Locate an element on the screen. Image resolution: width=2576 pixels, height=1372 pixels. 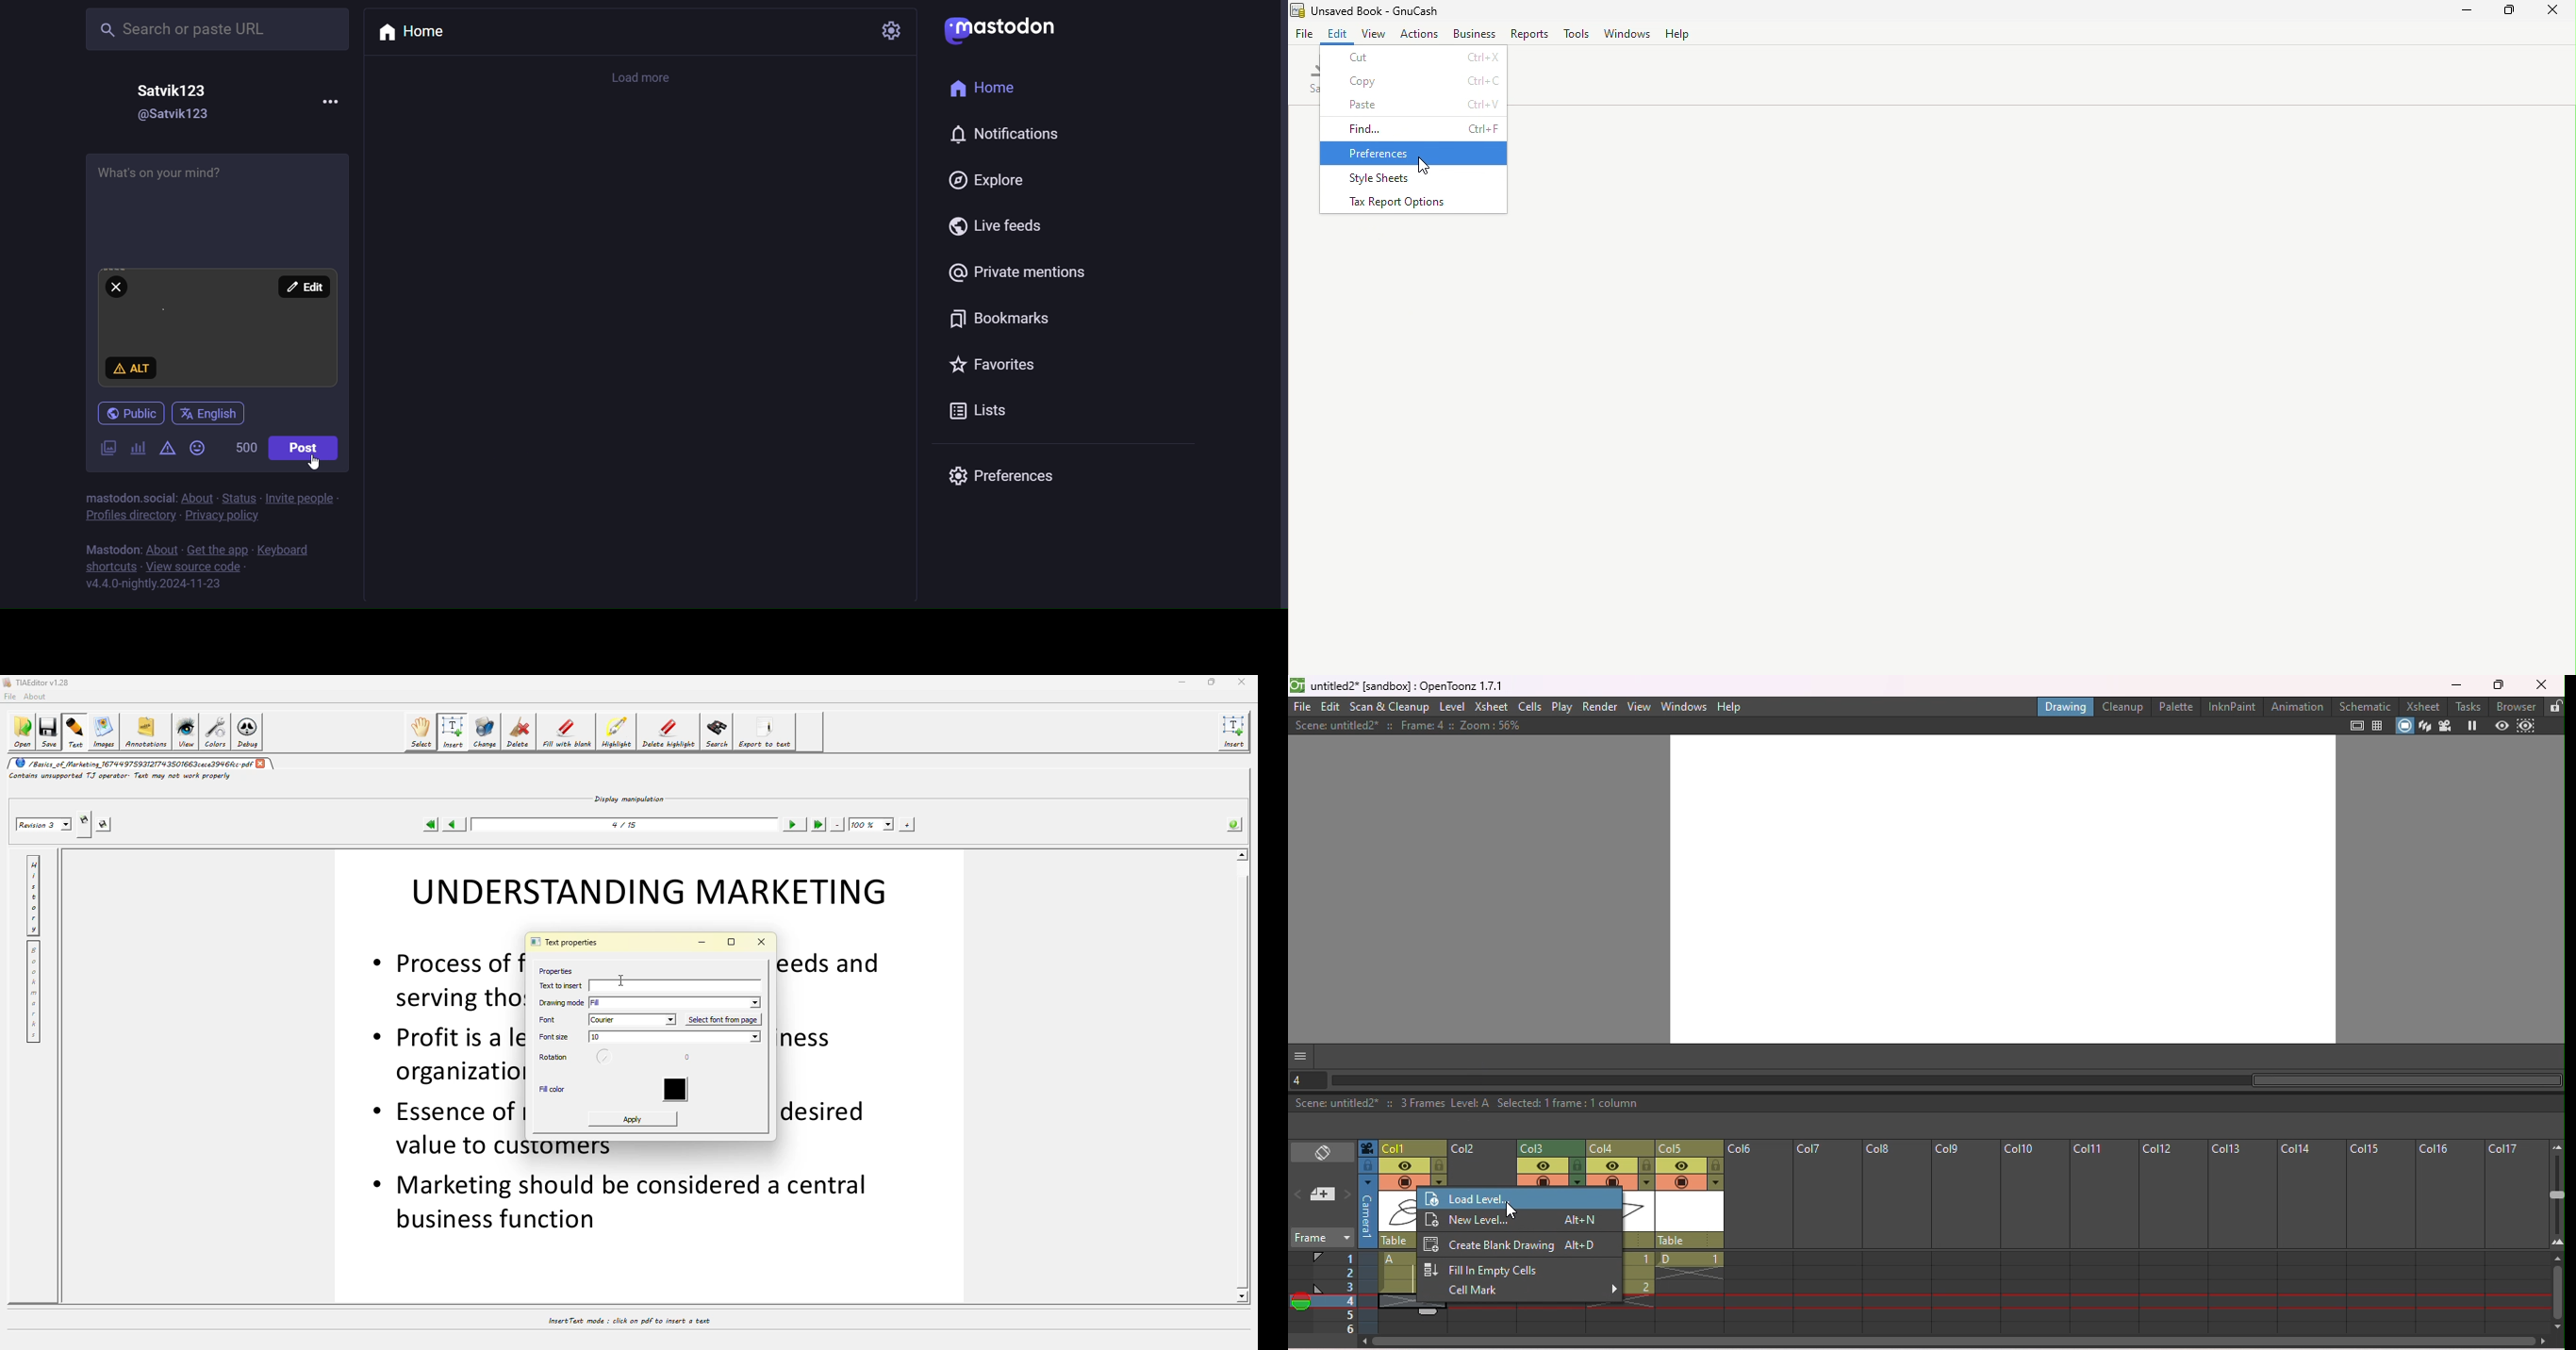
Column 10 is located at coordinates (2036, 1237).